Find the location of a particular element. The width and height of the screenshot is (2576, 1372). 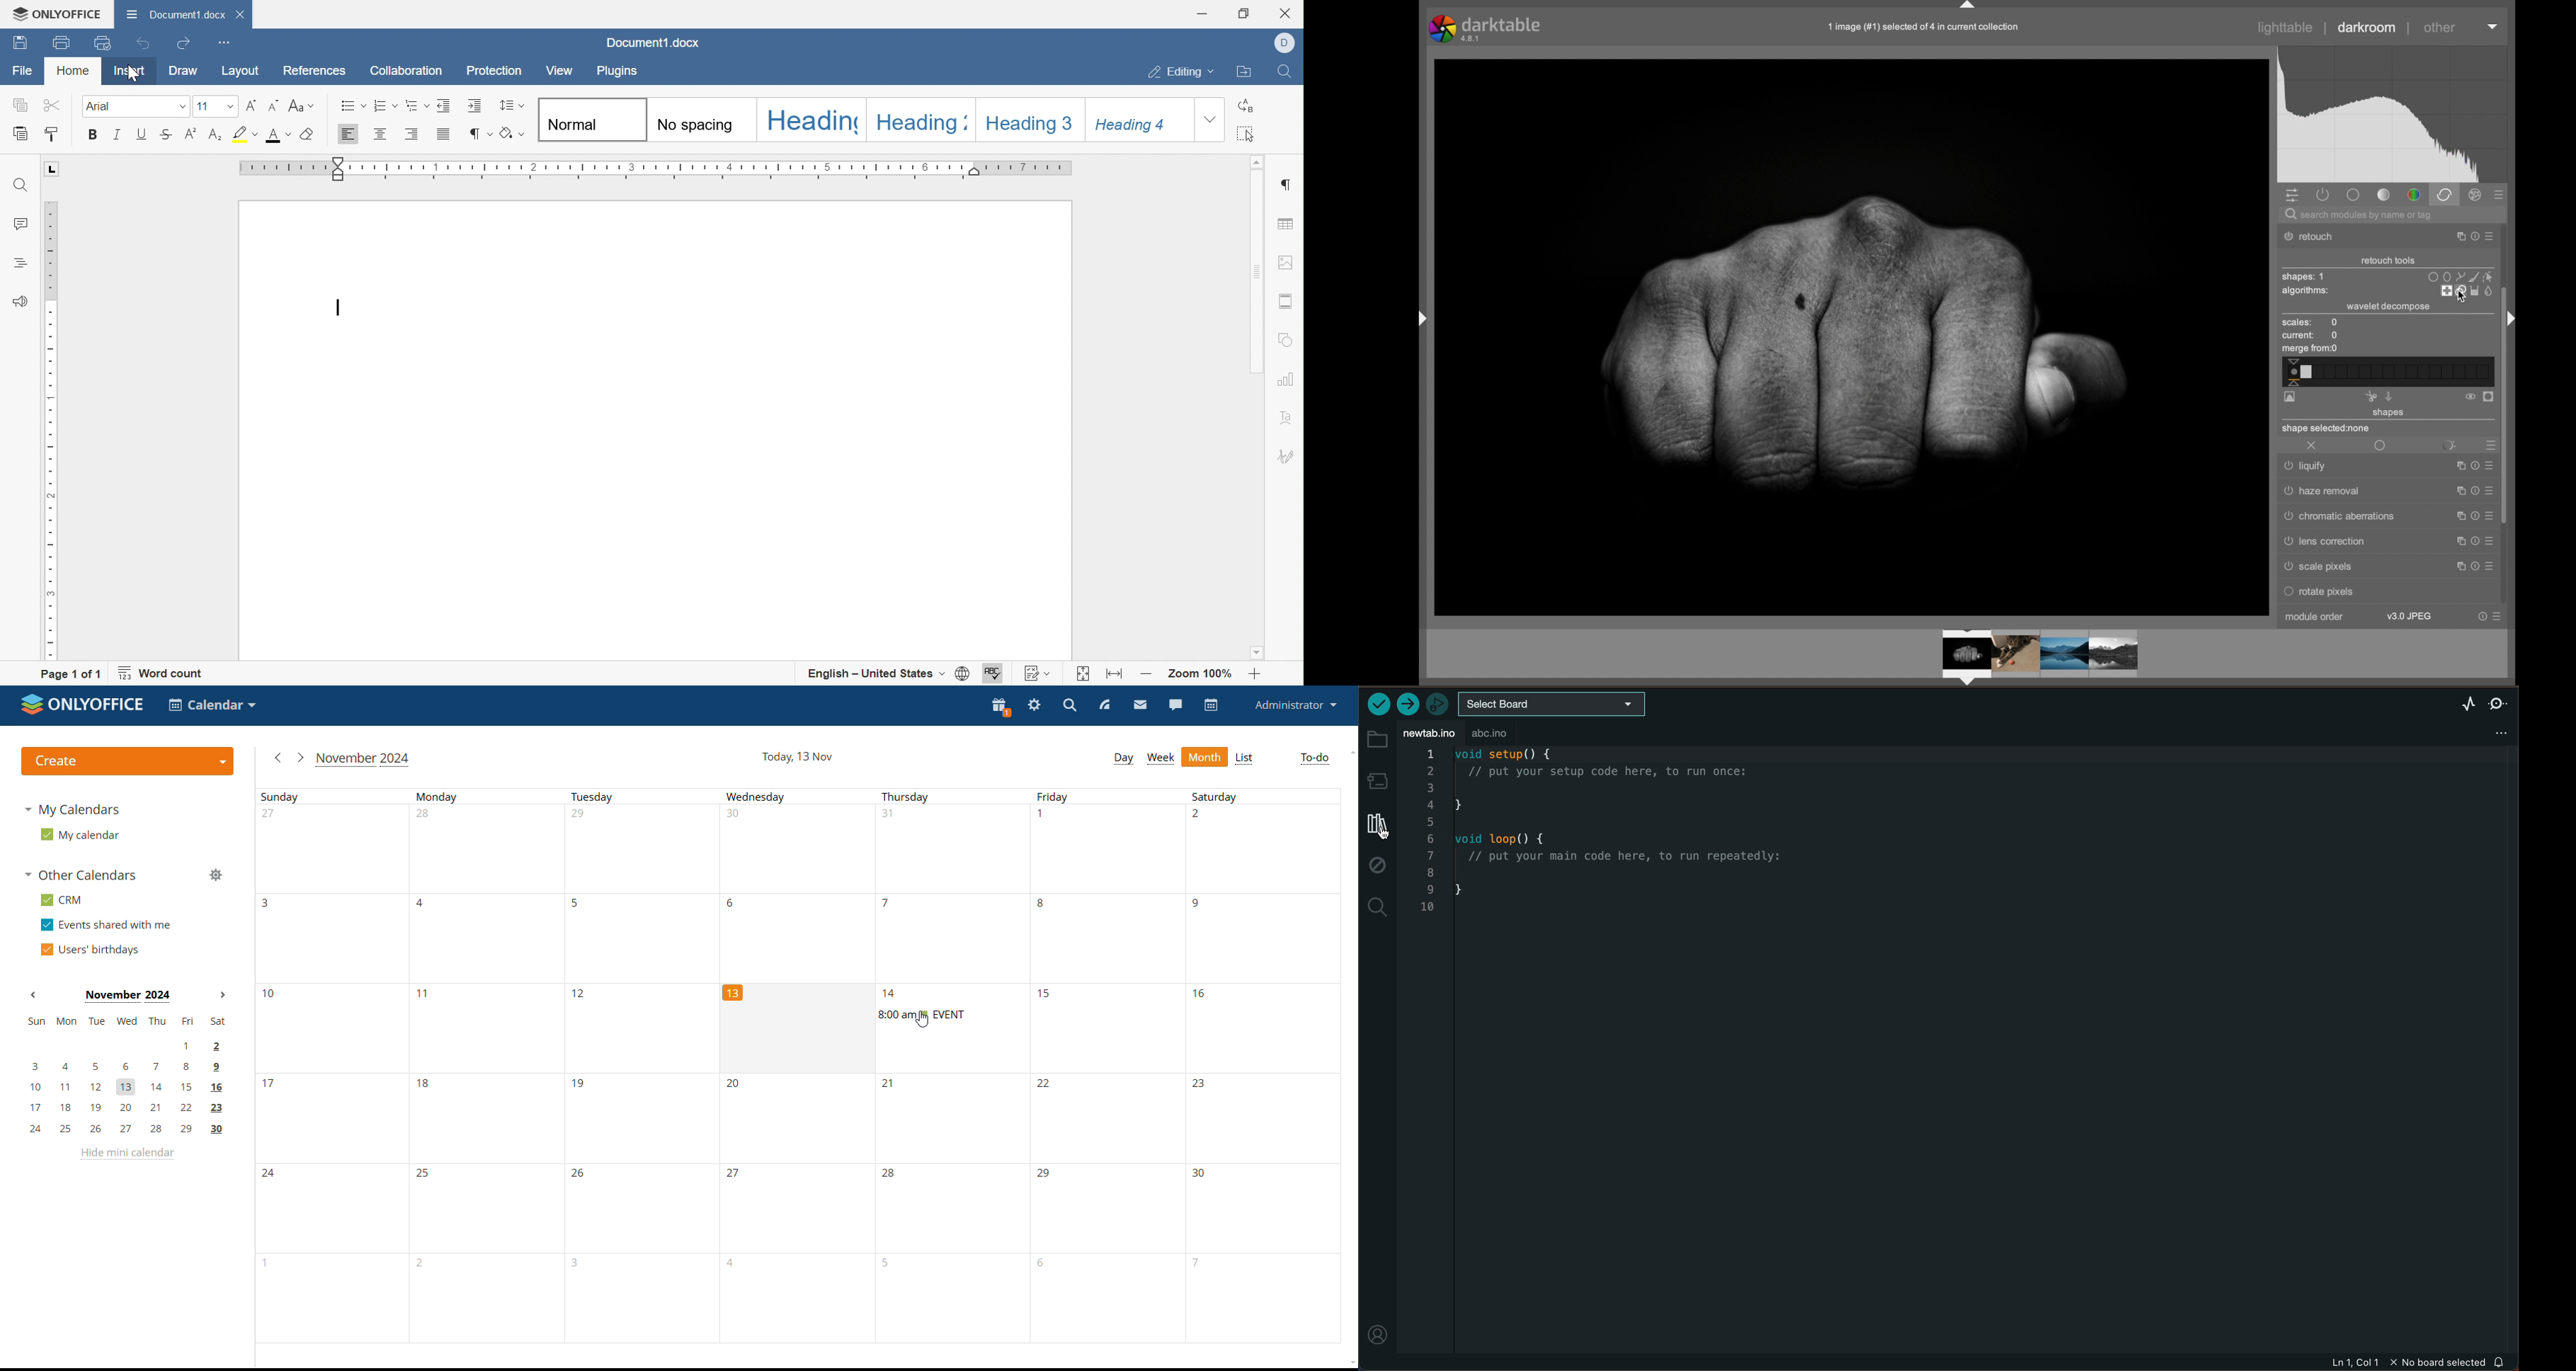

show quick panel is located at coordinates (2292, 196).